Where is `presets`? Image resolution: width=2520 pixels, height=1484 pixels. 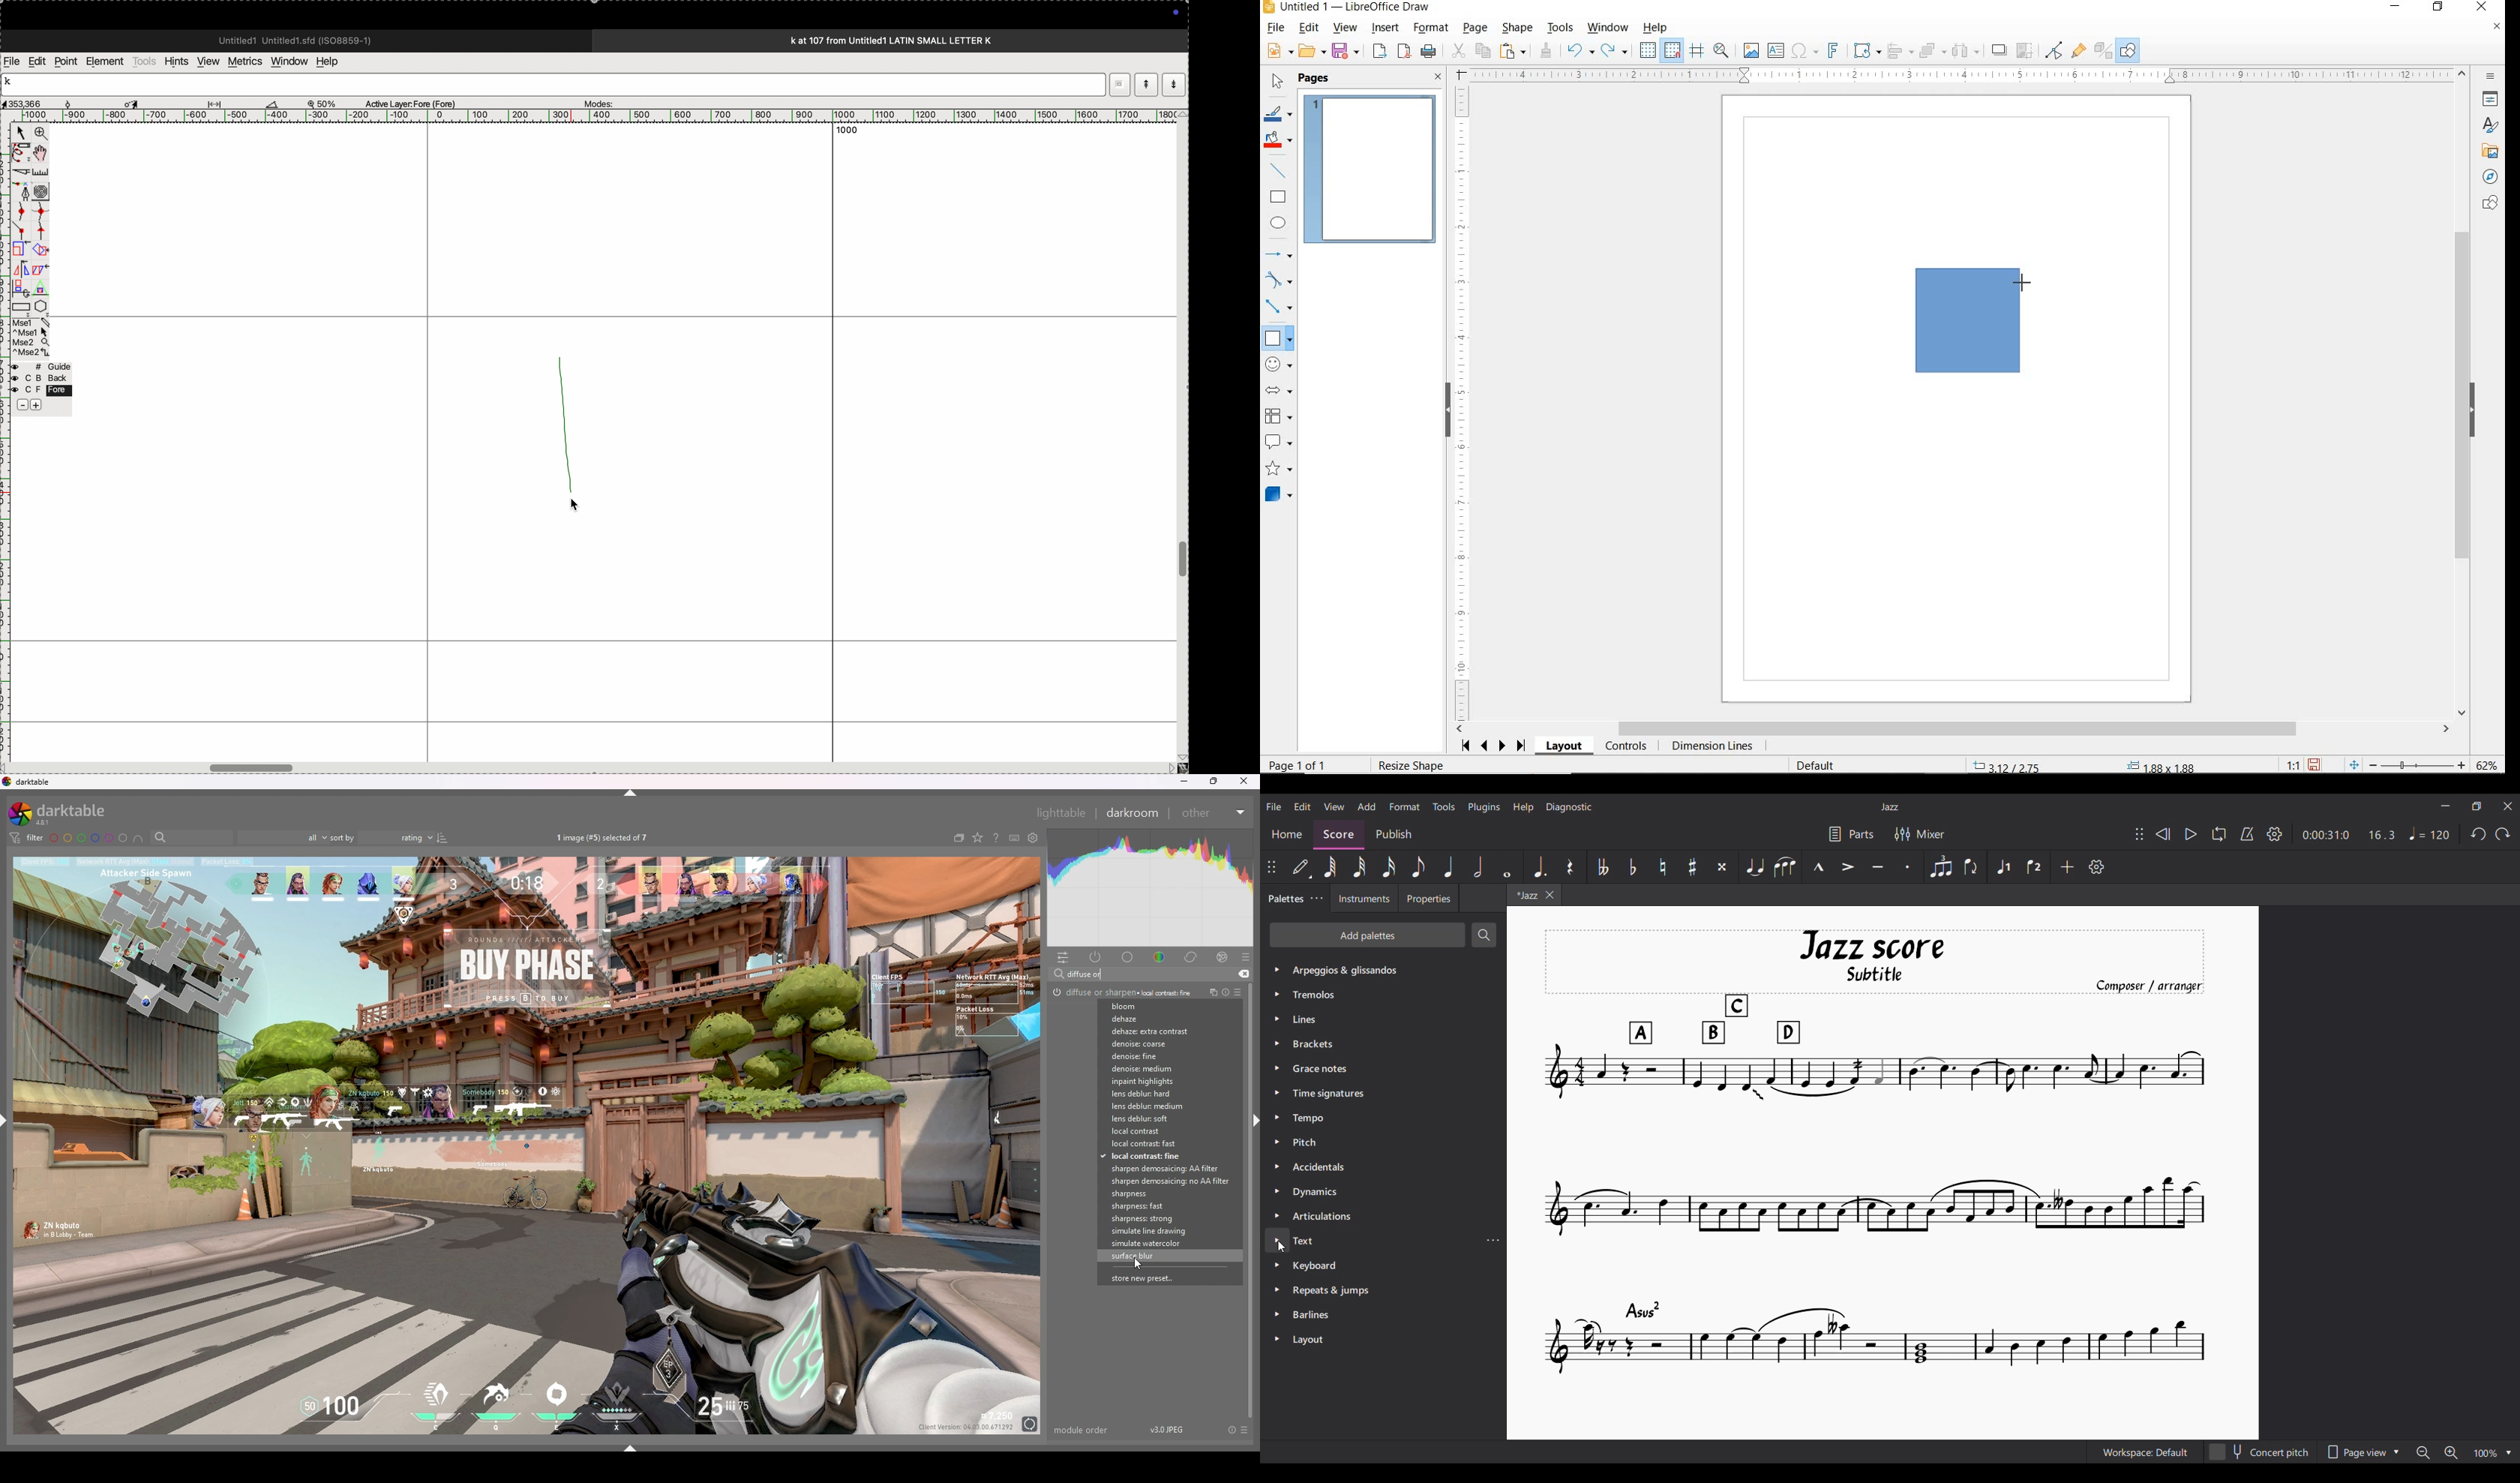 presets is located at coordinates (1245, 1430).